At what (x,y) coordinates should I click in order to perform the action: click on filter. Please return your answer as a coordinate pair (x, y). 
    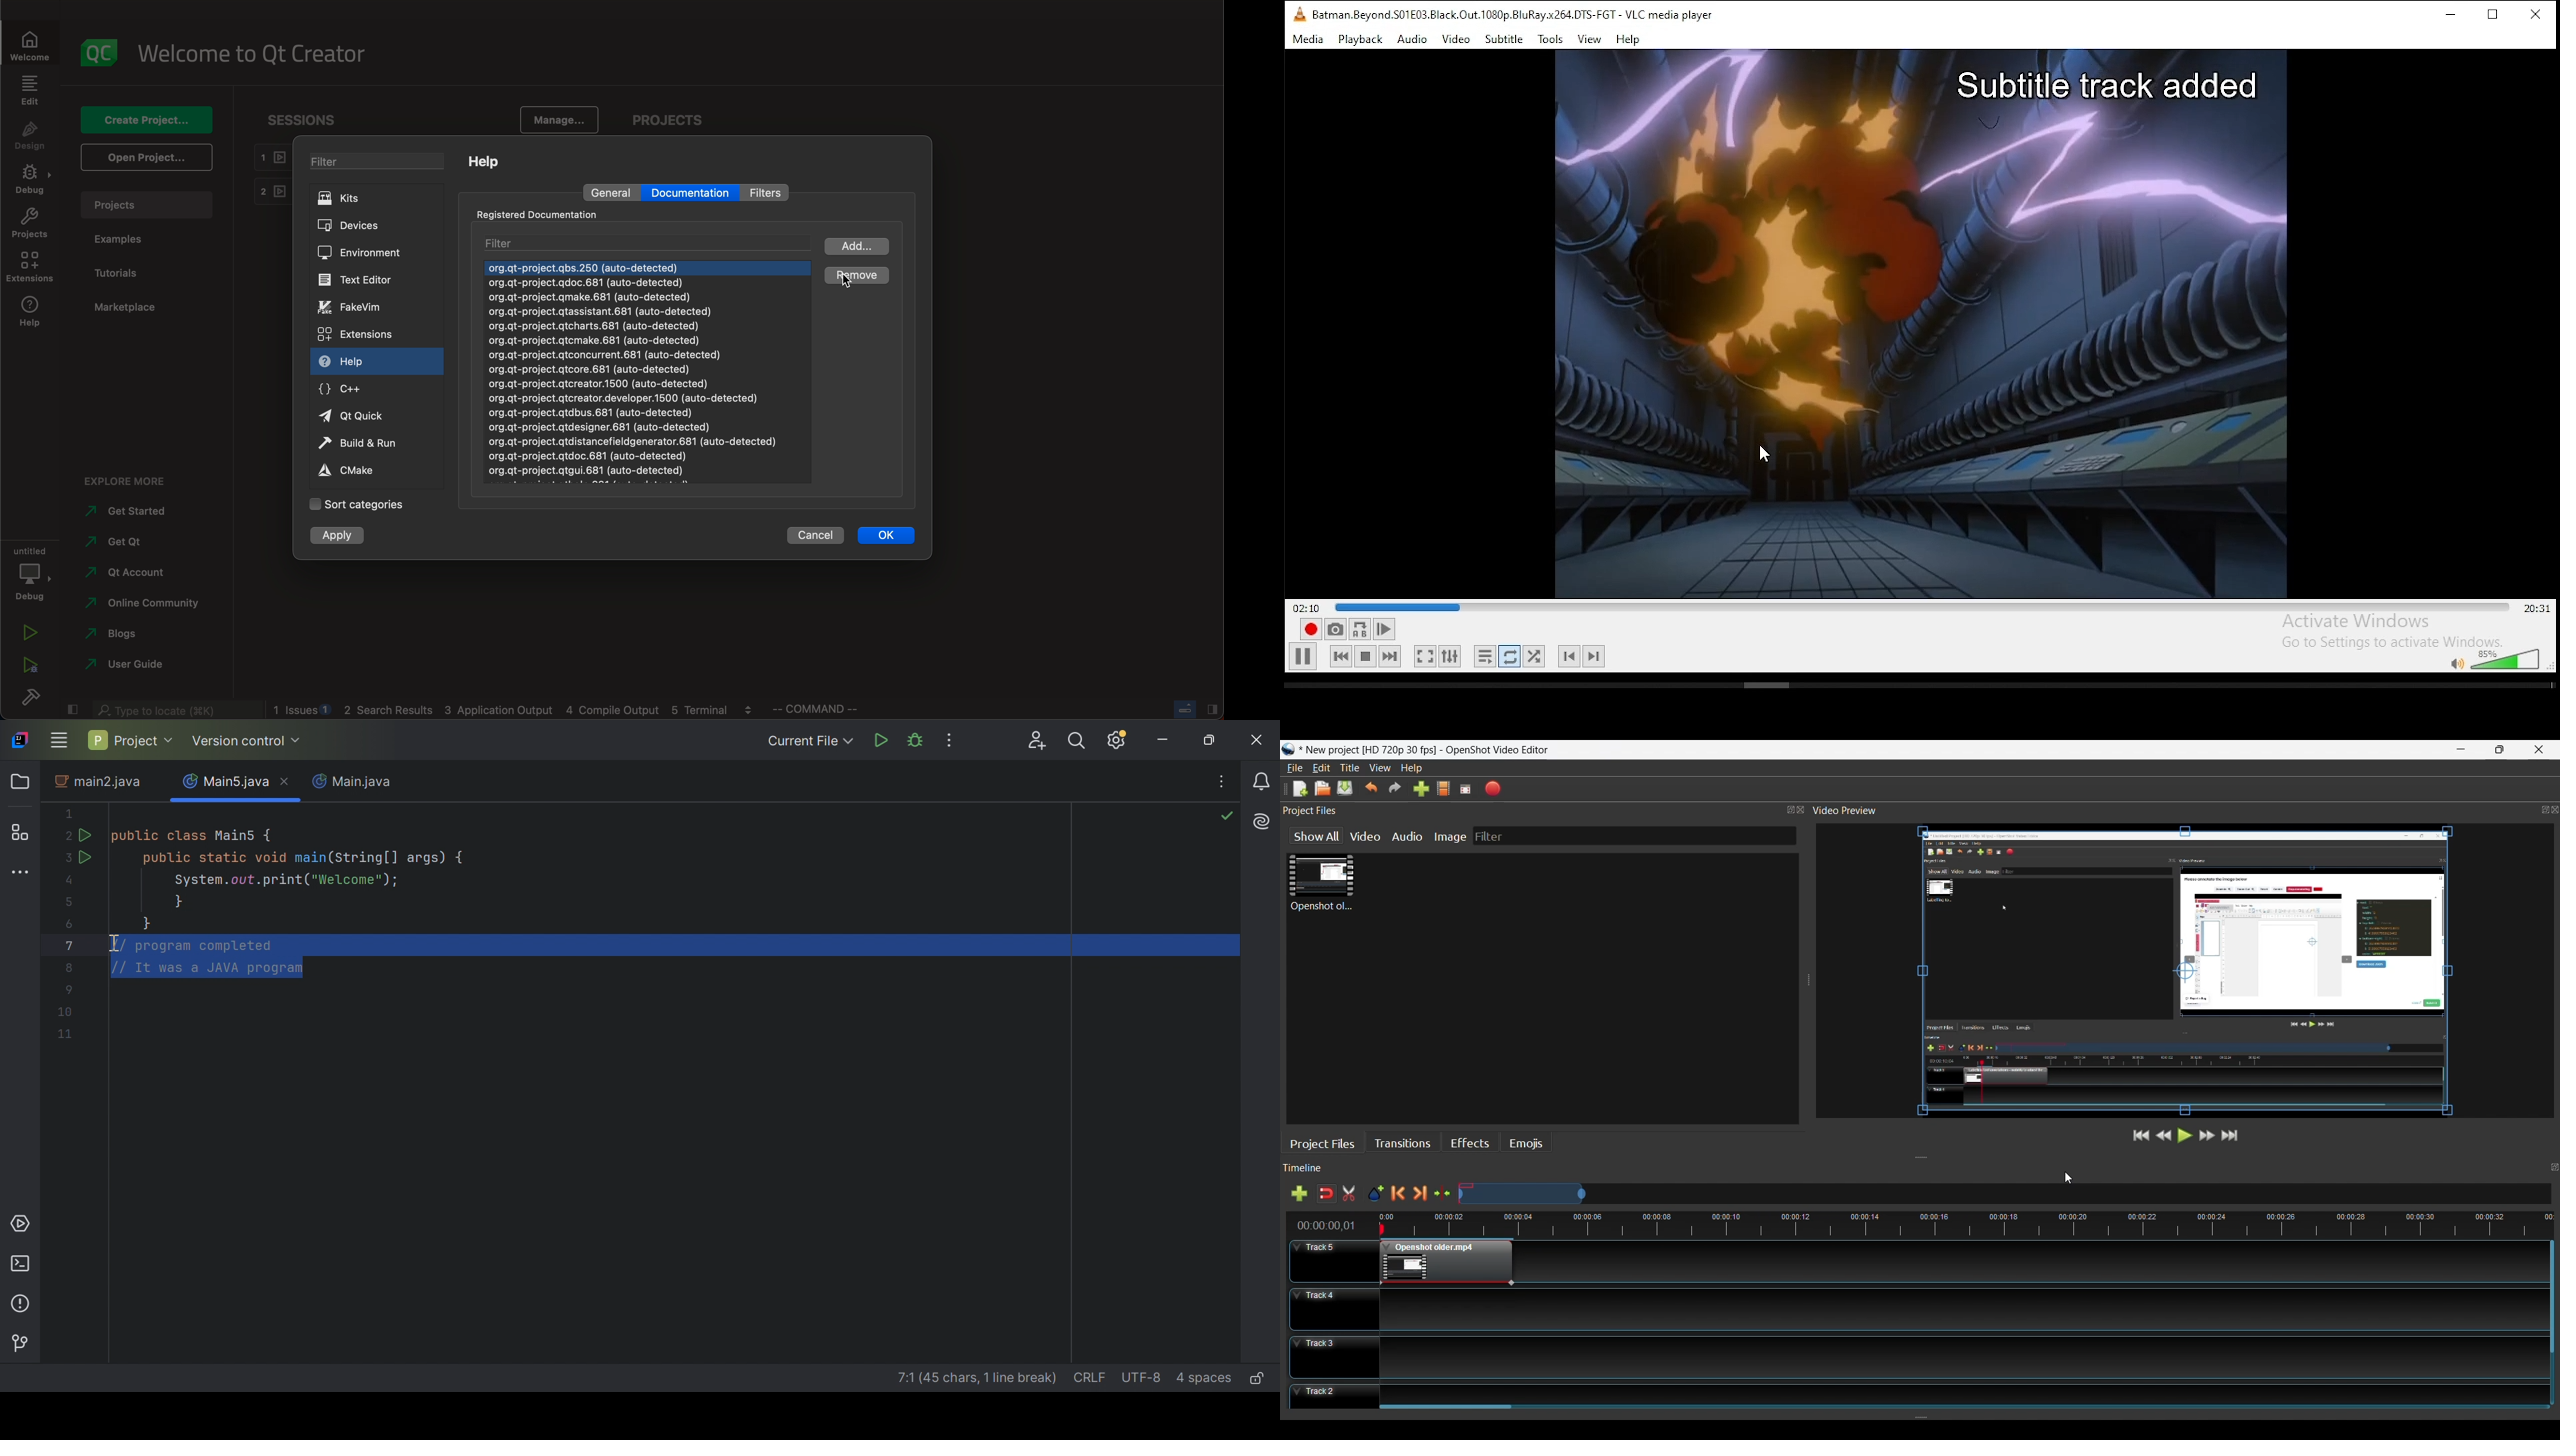
    Looking at the image, I should click on (380, 162).